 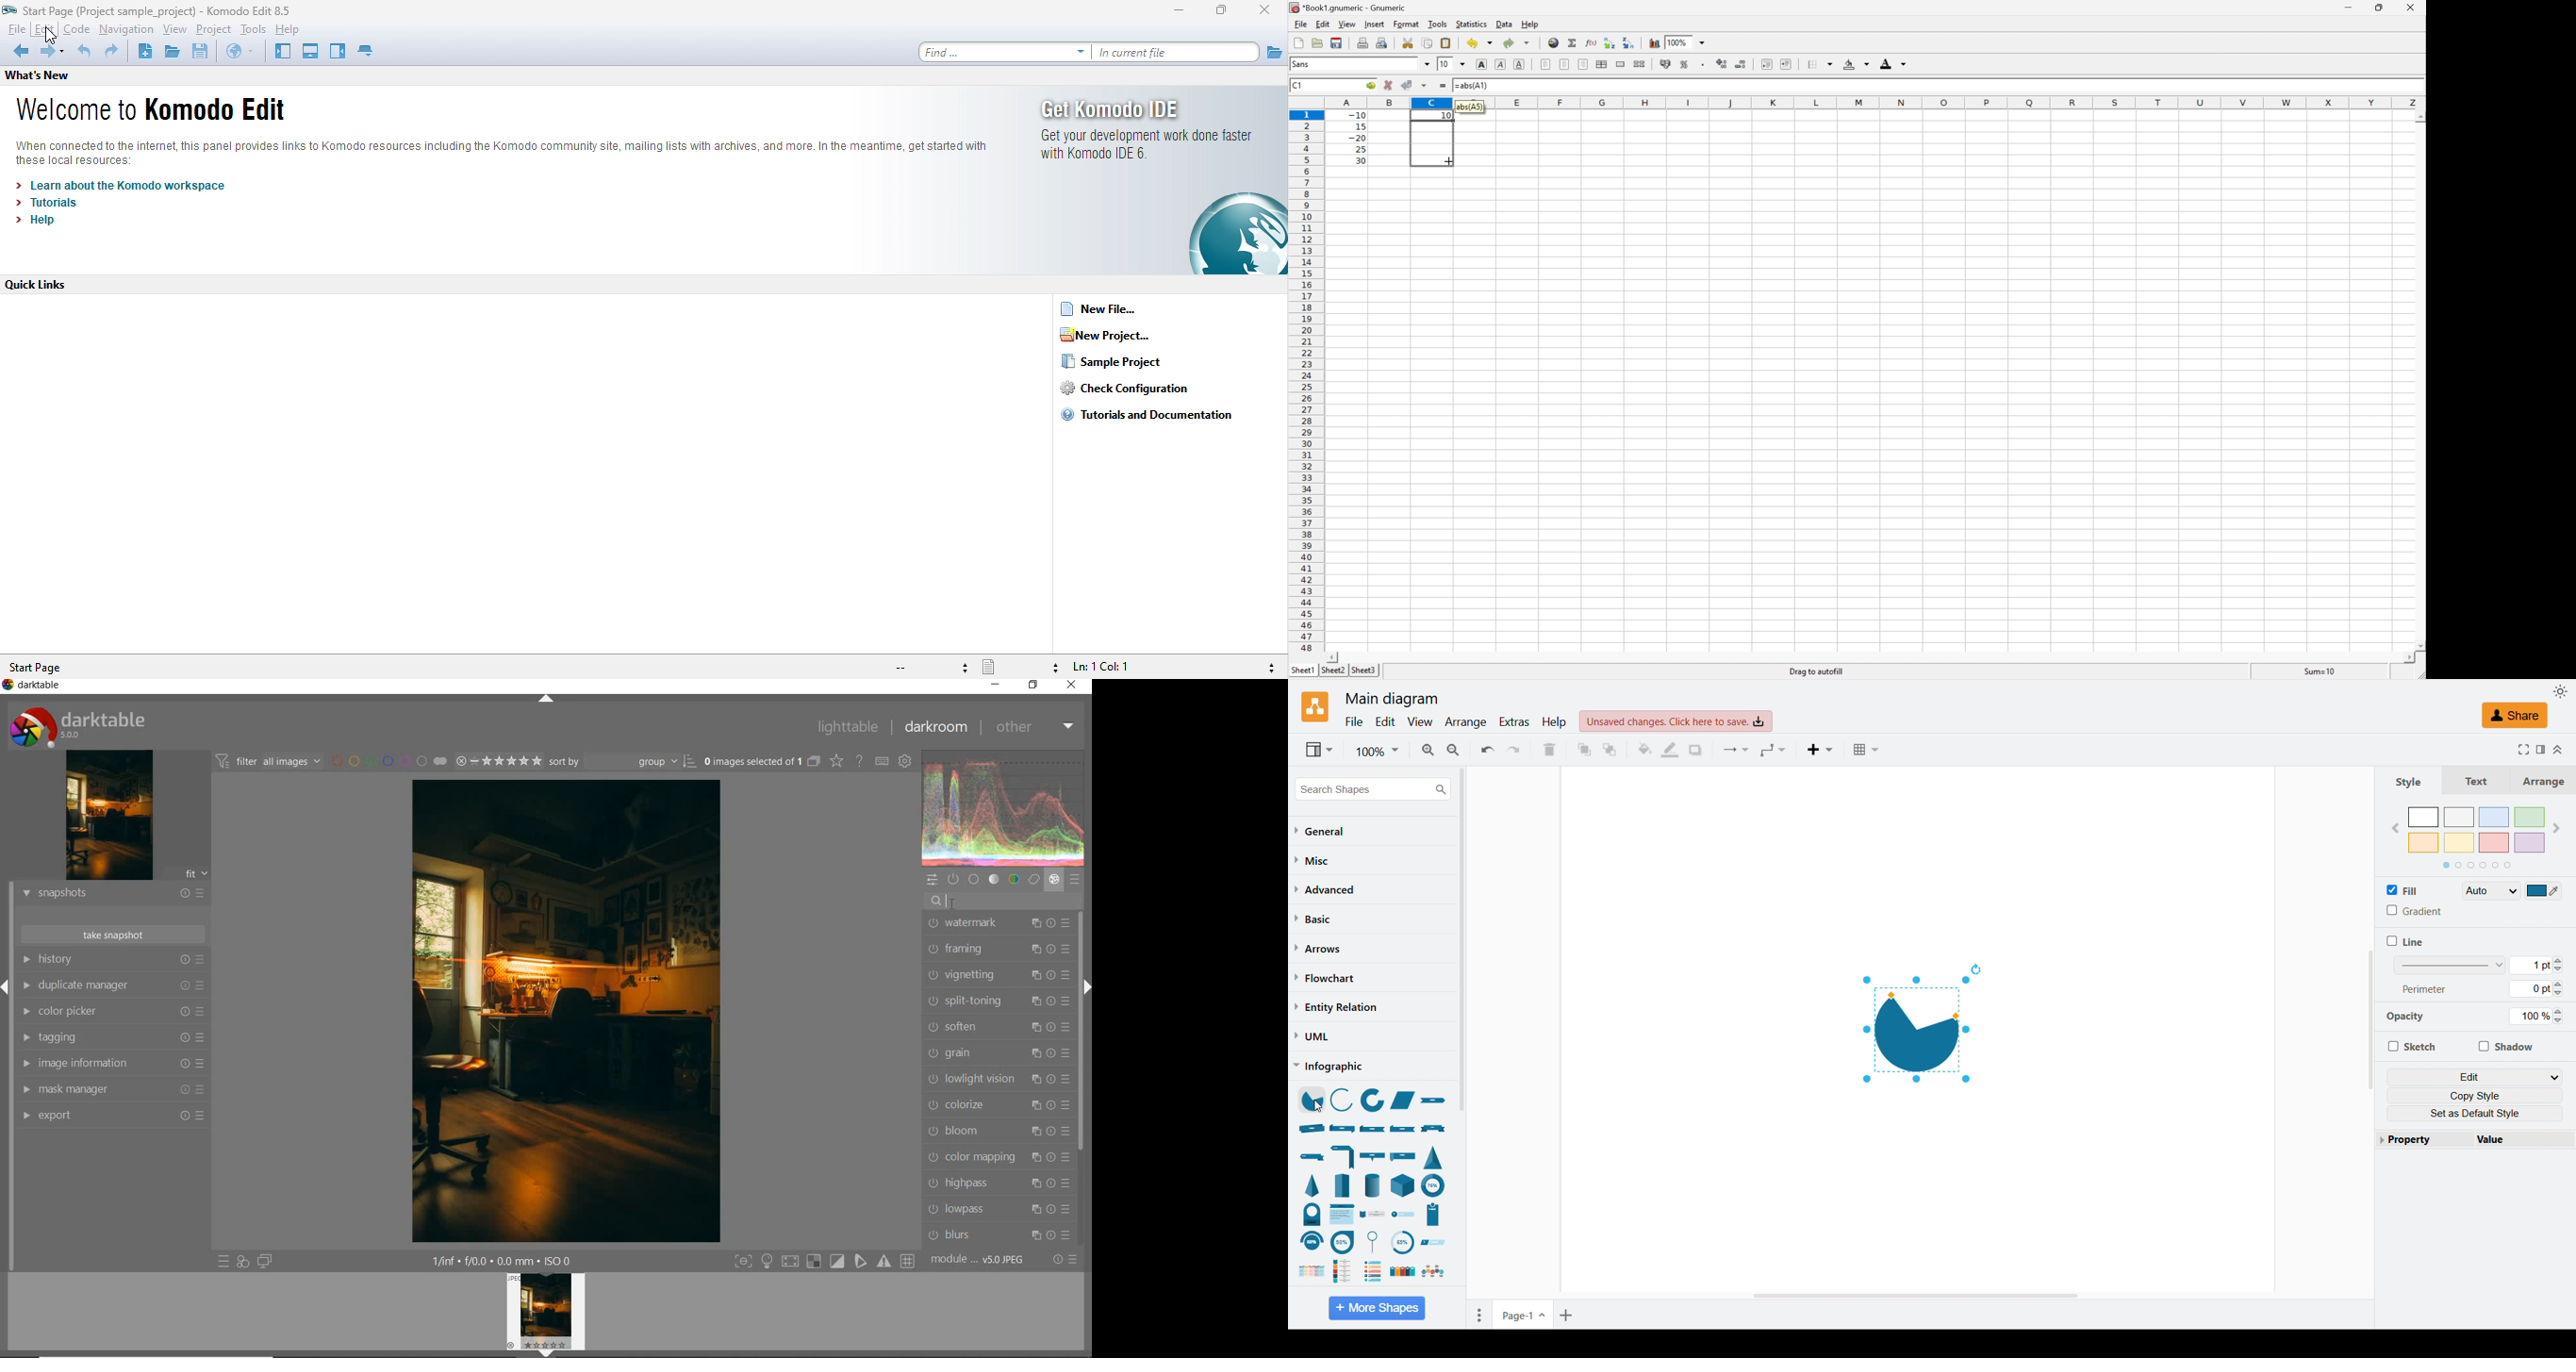 What do you see at coordinates (1310, 1273) in the screenshot?
I see `chevron list` at bounding box center [1310, 1273].